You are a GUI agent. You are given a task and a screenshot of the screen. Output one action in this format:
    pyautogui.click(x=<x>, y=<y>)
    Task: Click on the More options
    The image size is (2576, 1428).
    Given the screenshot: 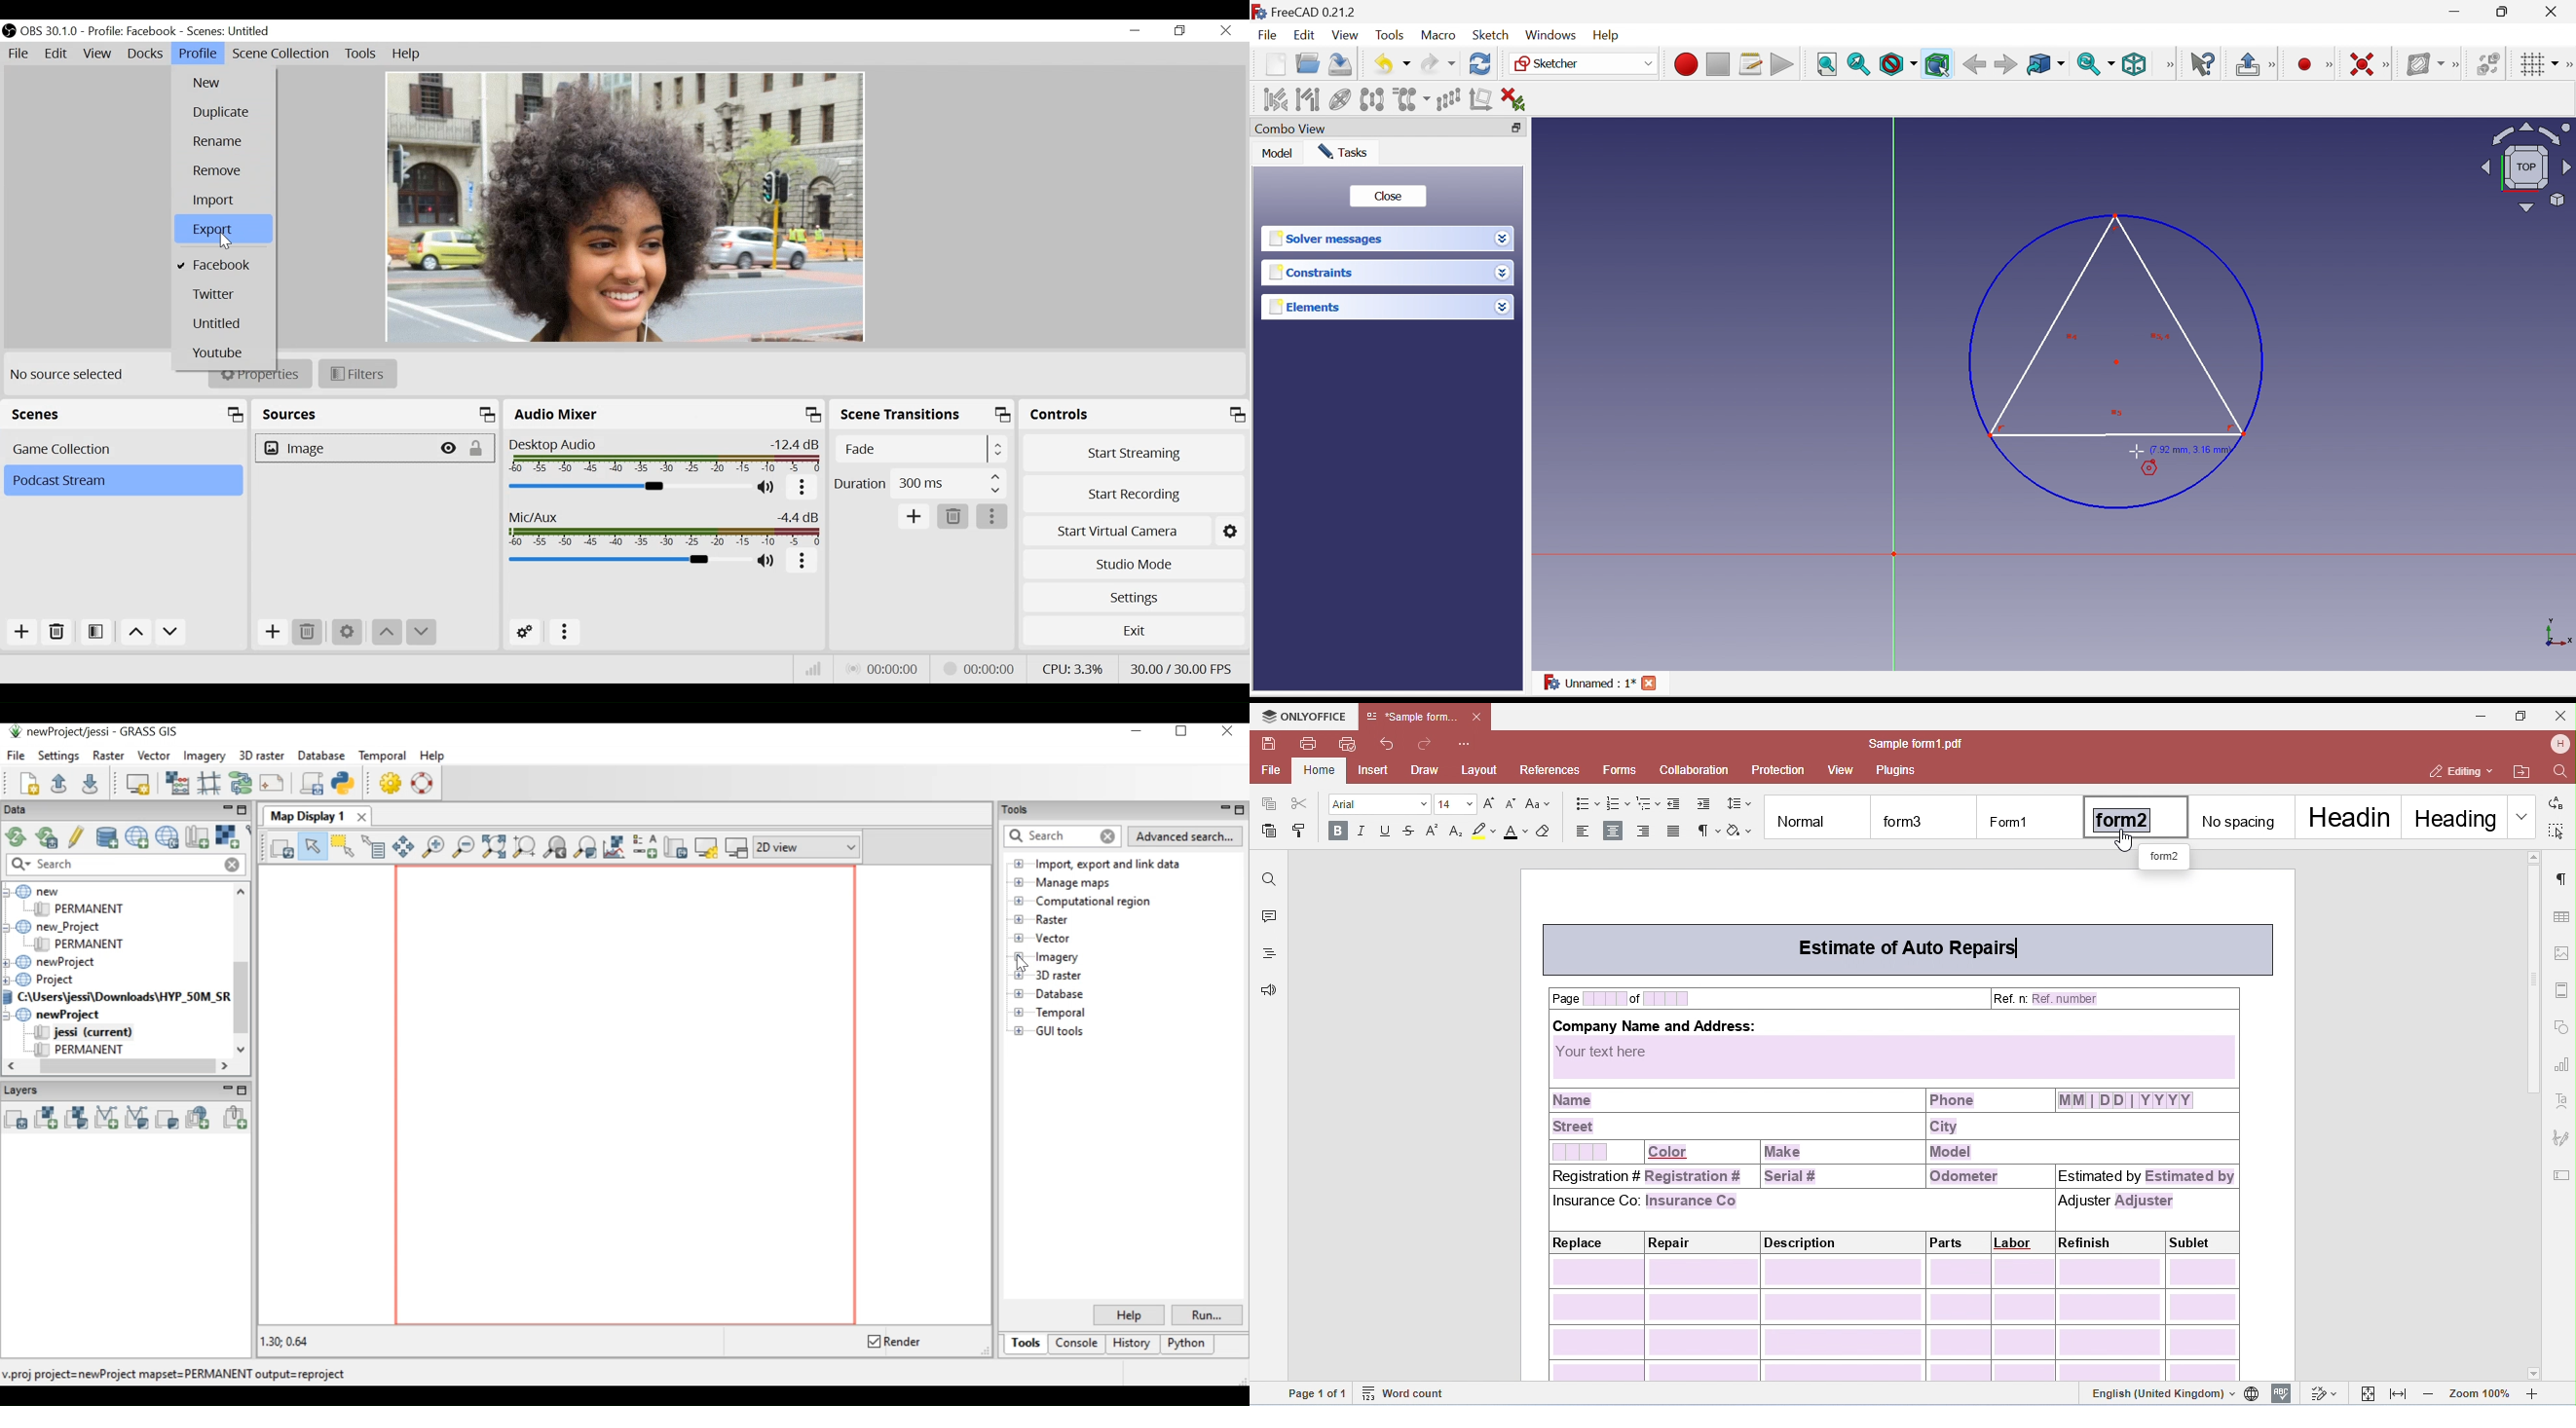 What is the action you would take?
    pyautogui.click(x=993, y=516)
    